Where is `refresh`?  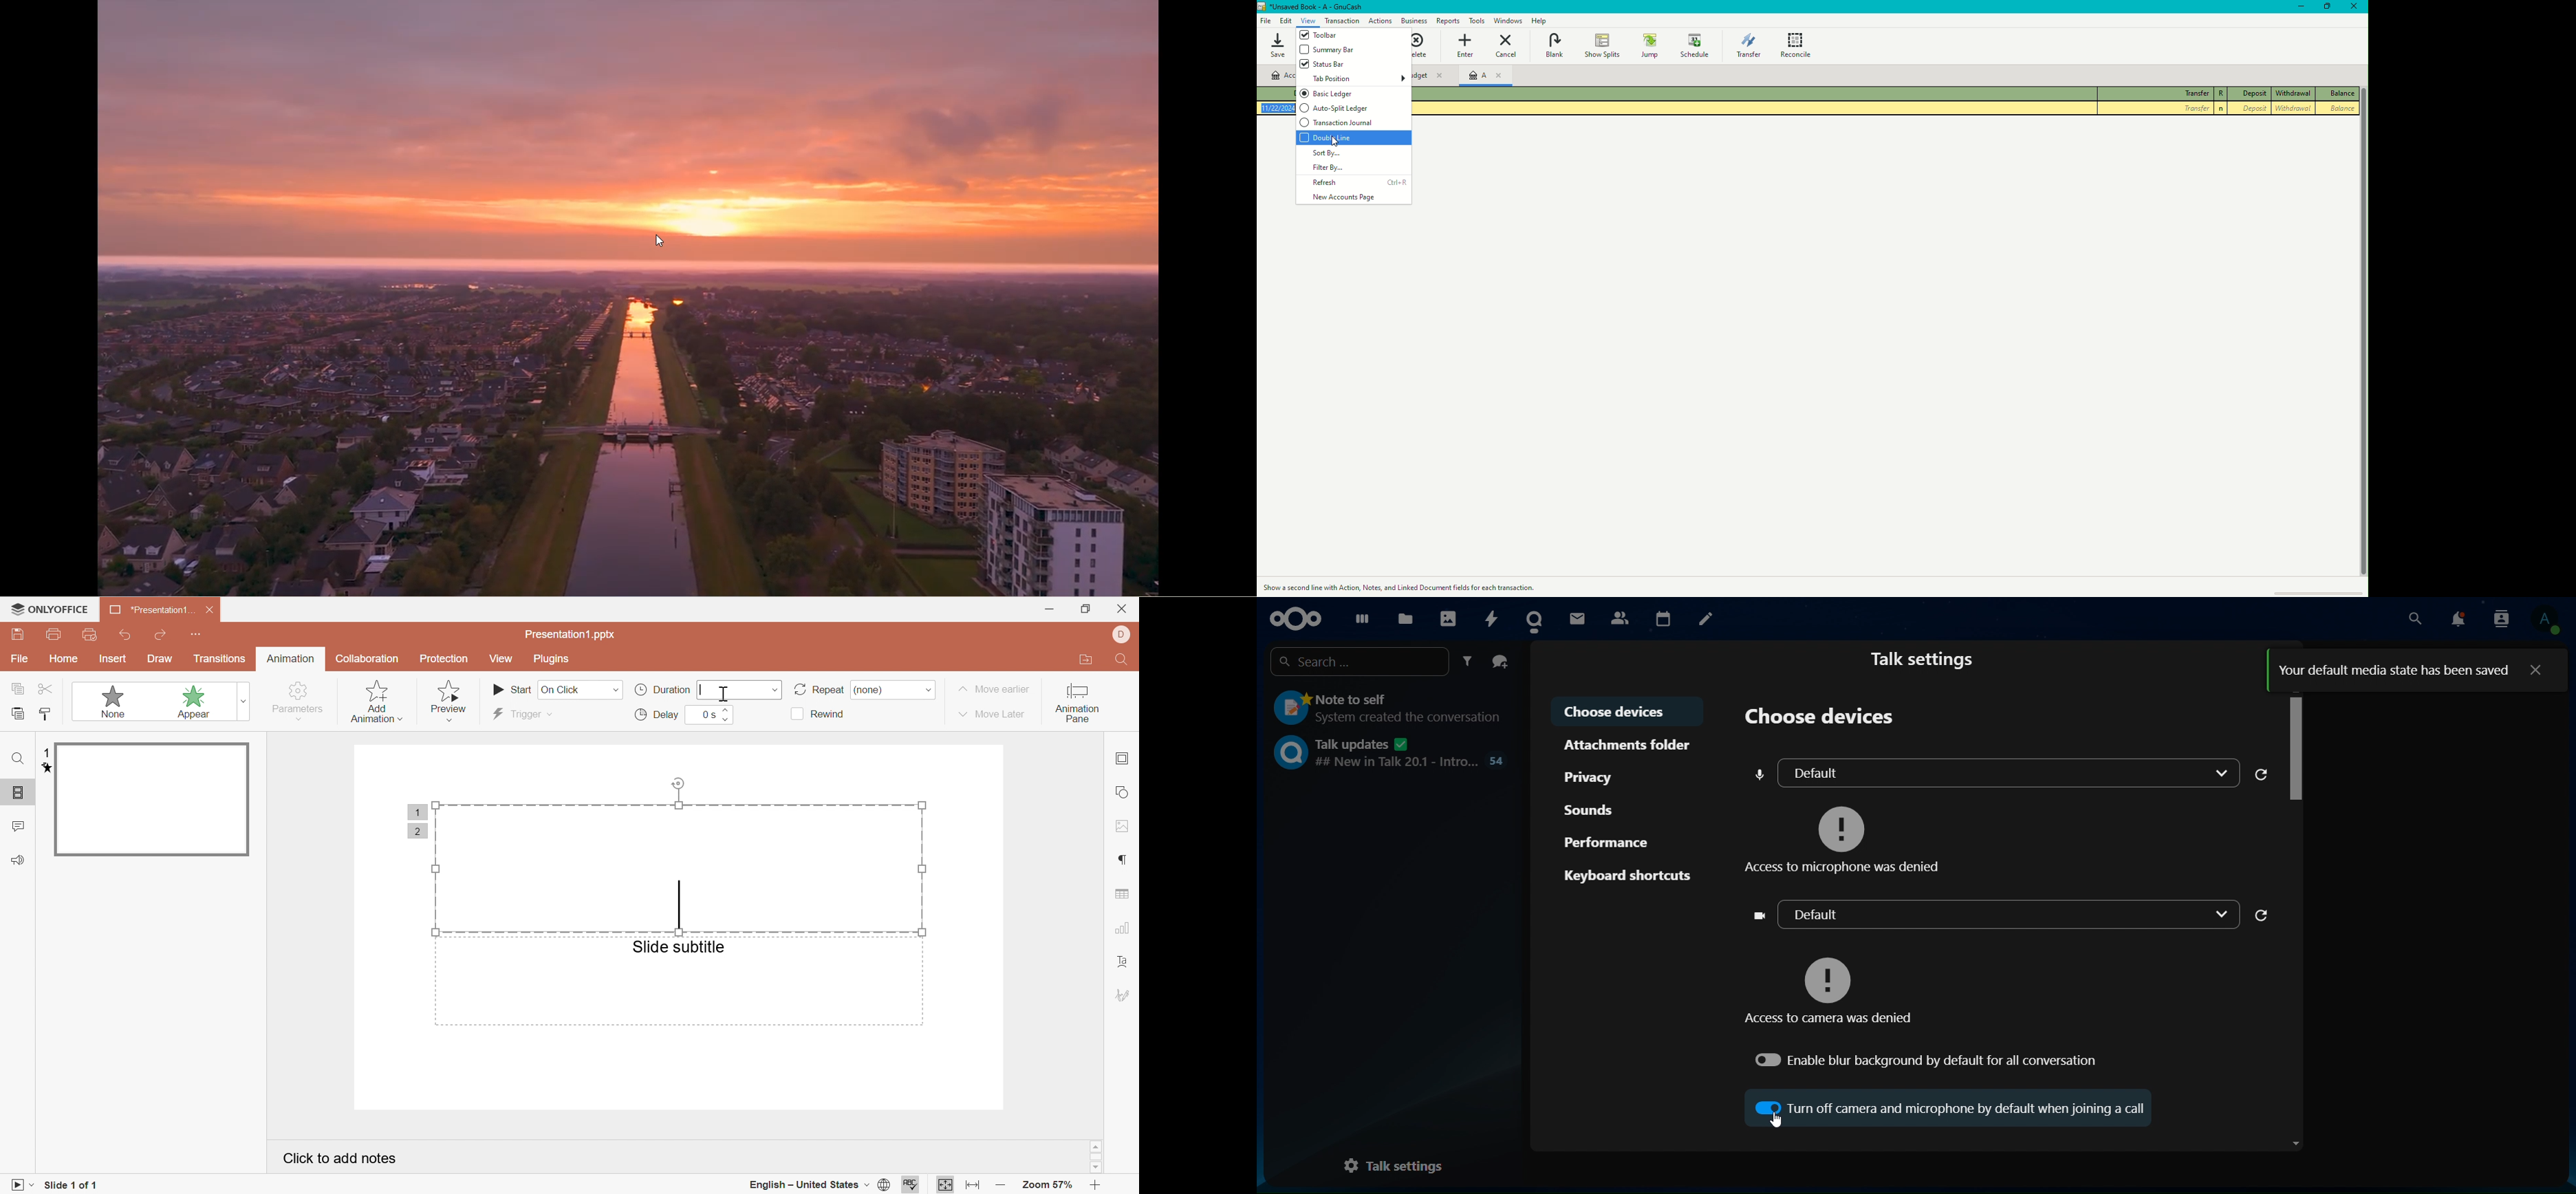
refresh is located at coordinates (2266, 774).